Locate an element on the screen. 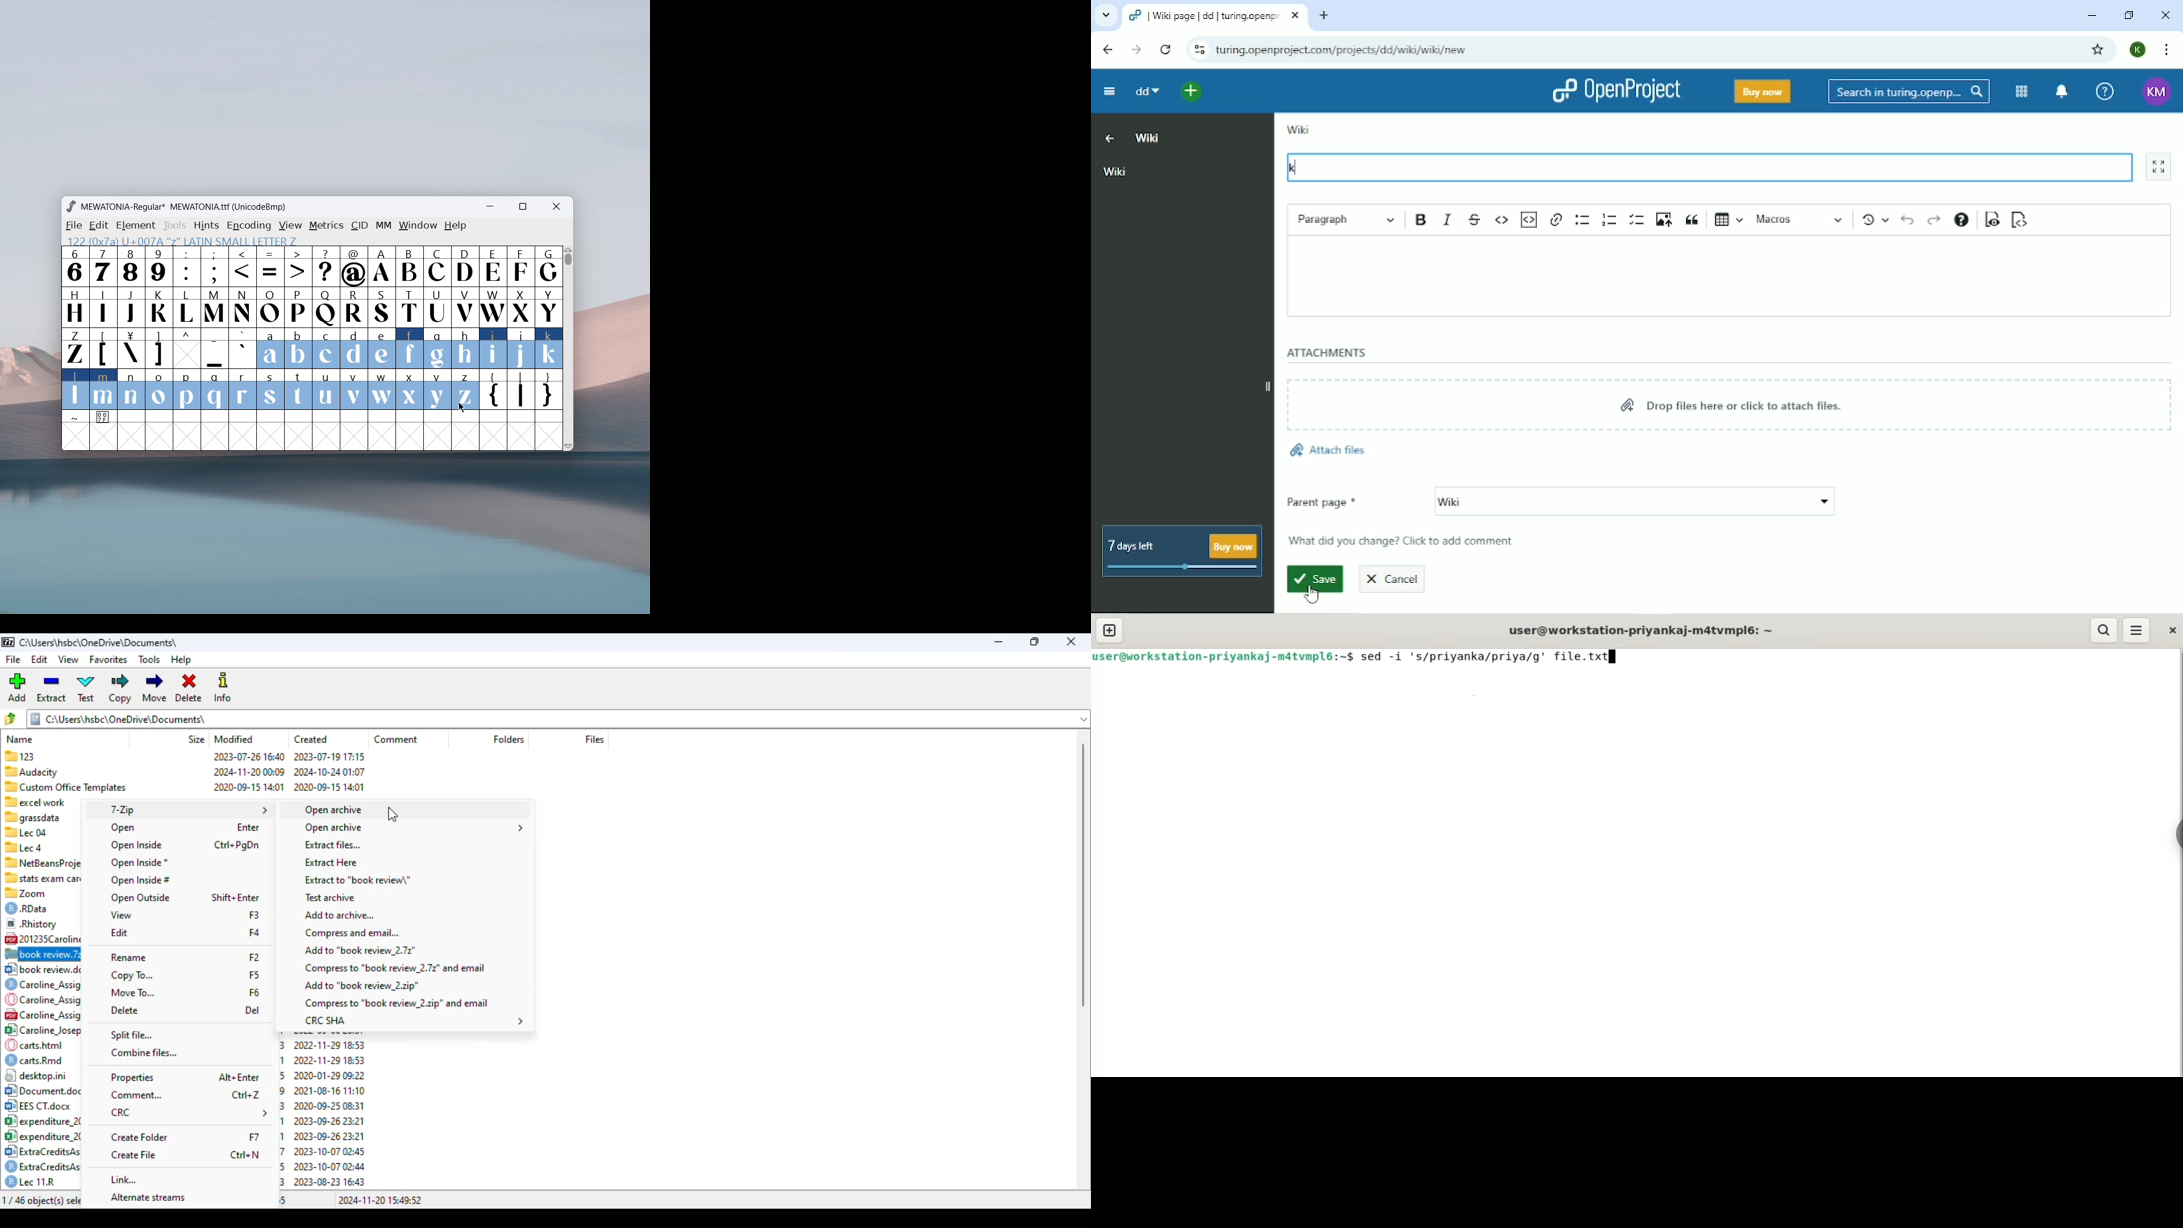  e is located at coordinates (382, 349).